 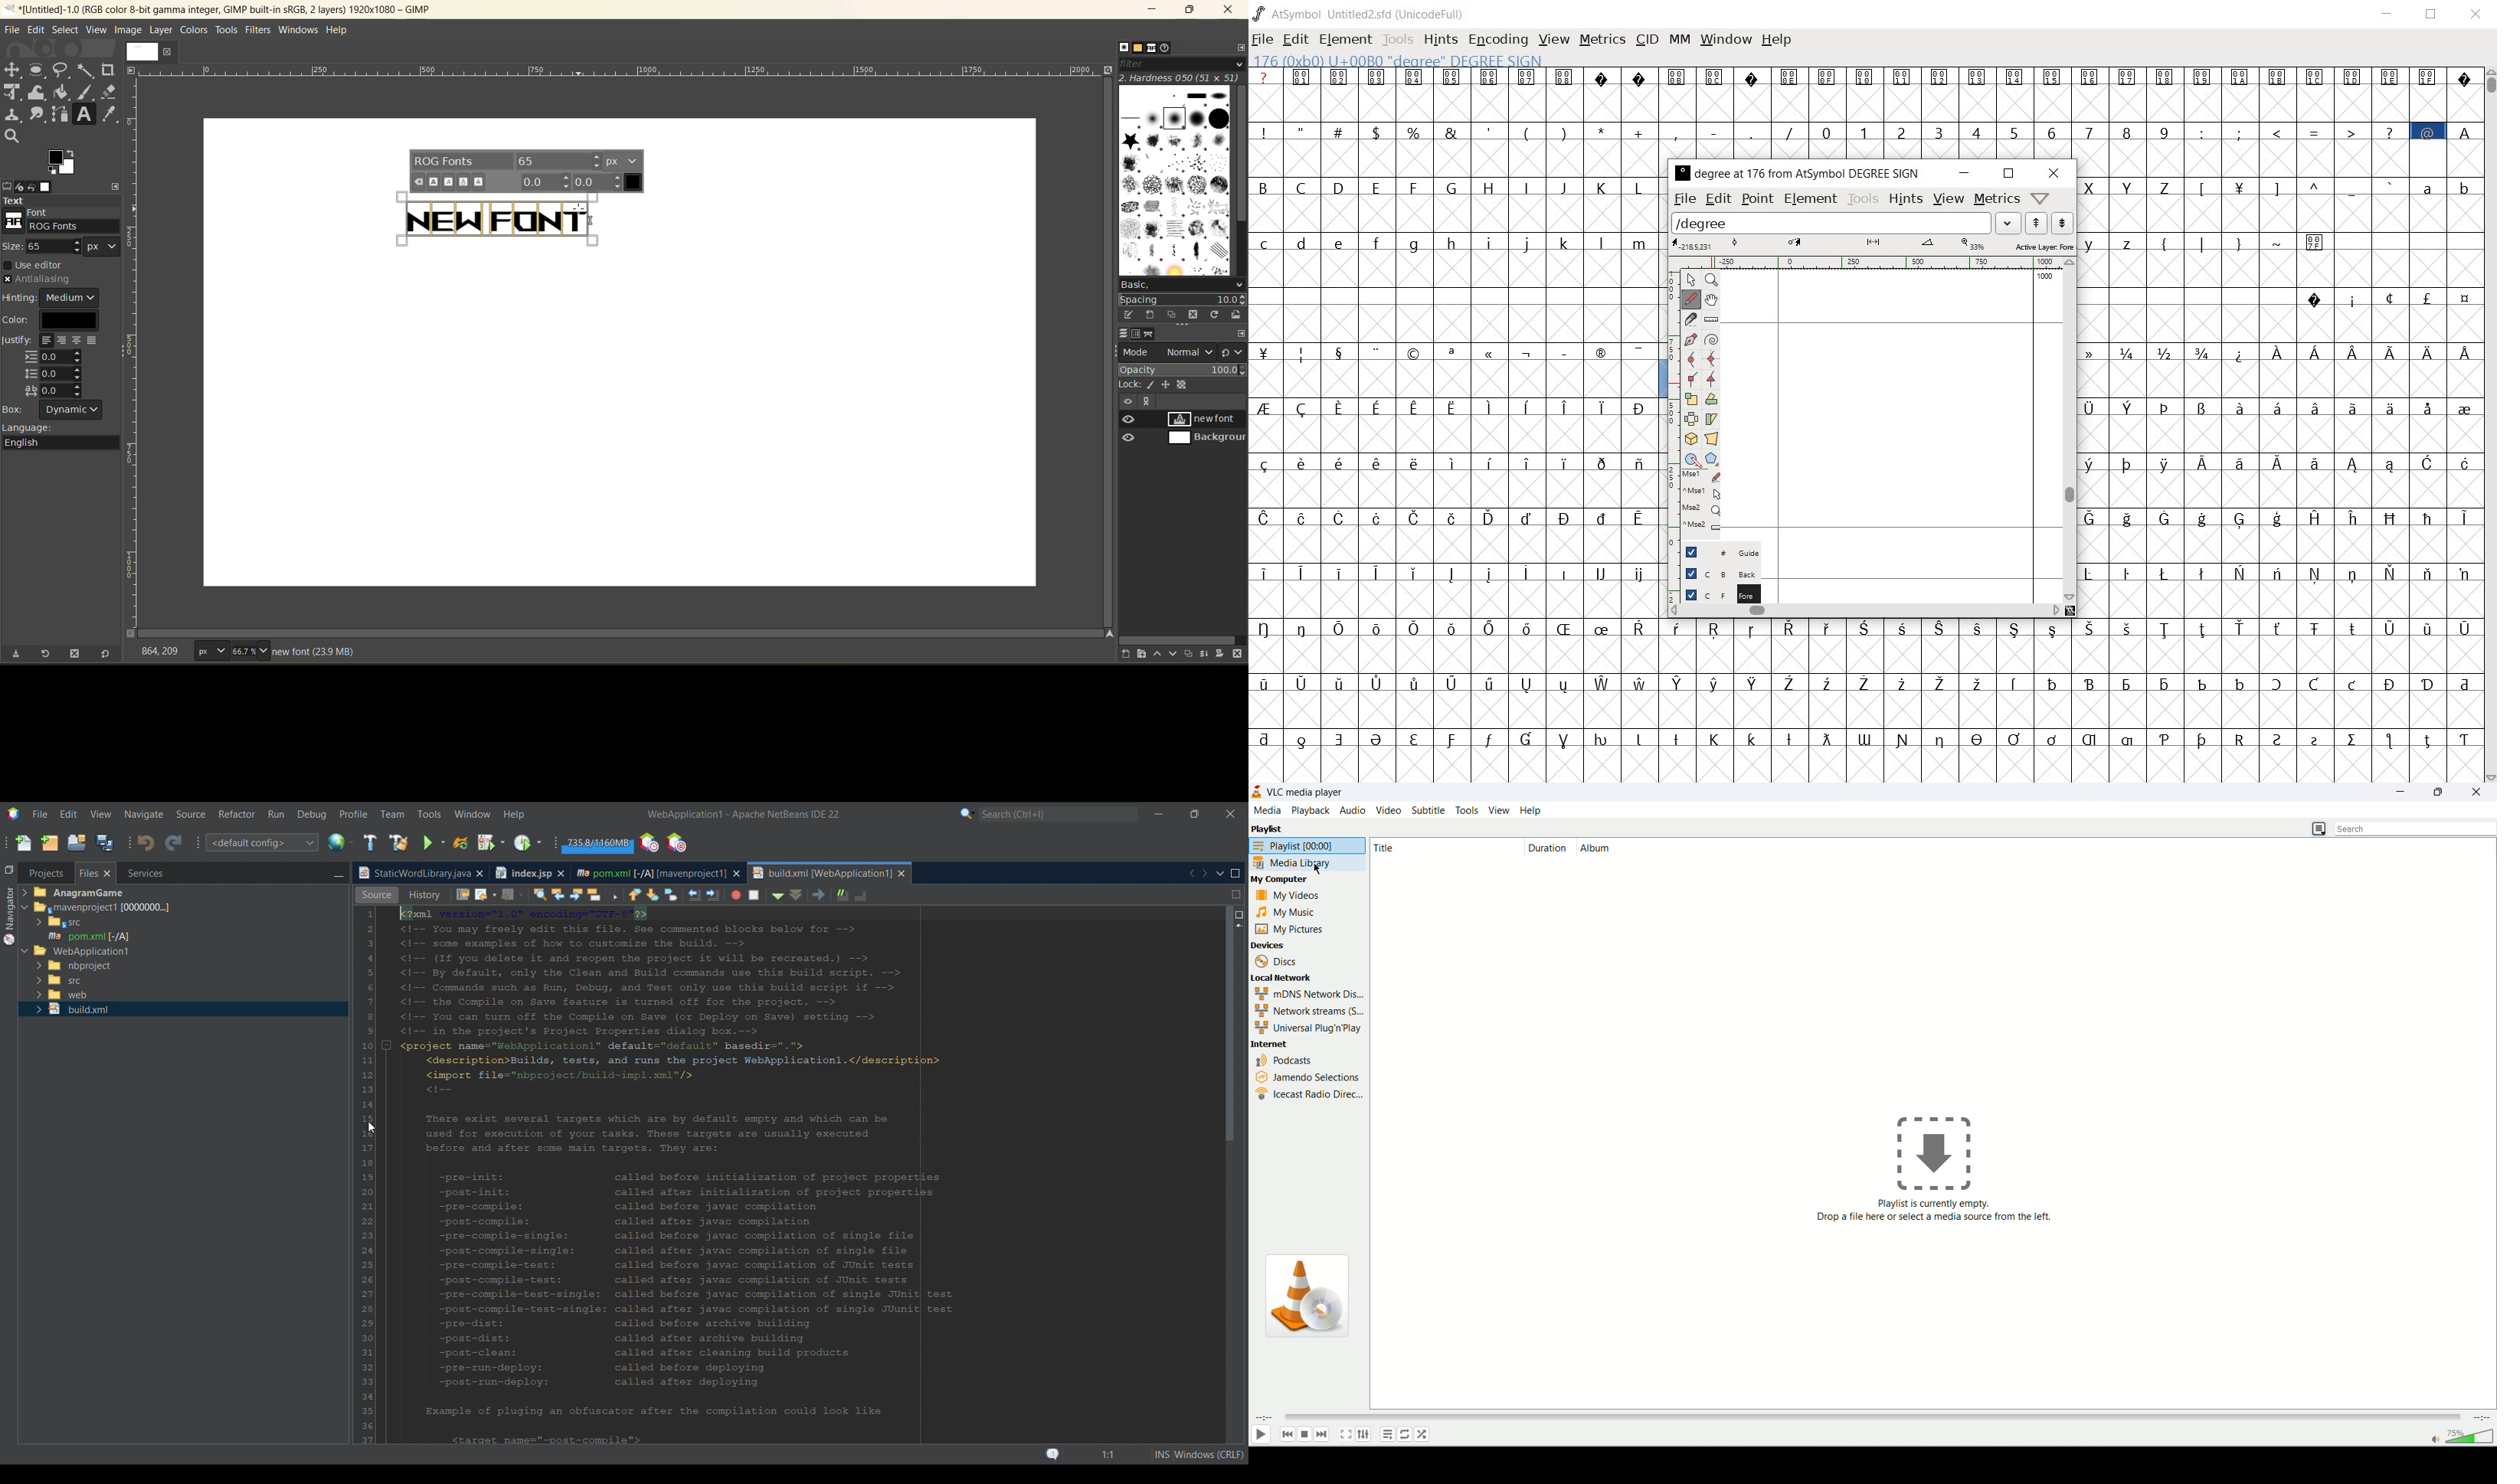 I want to click on progress bar, so click(x=1876, y=1416).